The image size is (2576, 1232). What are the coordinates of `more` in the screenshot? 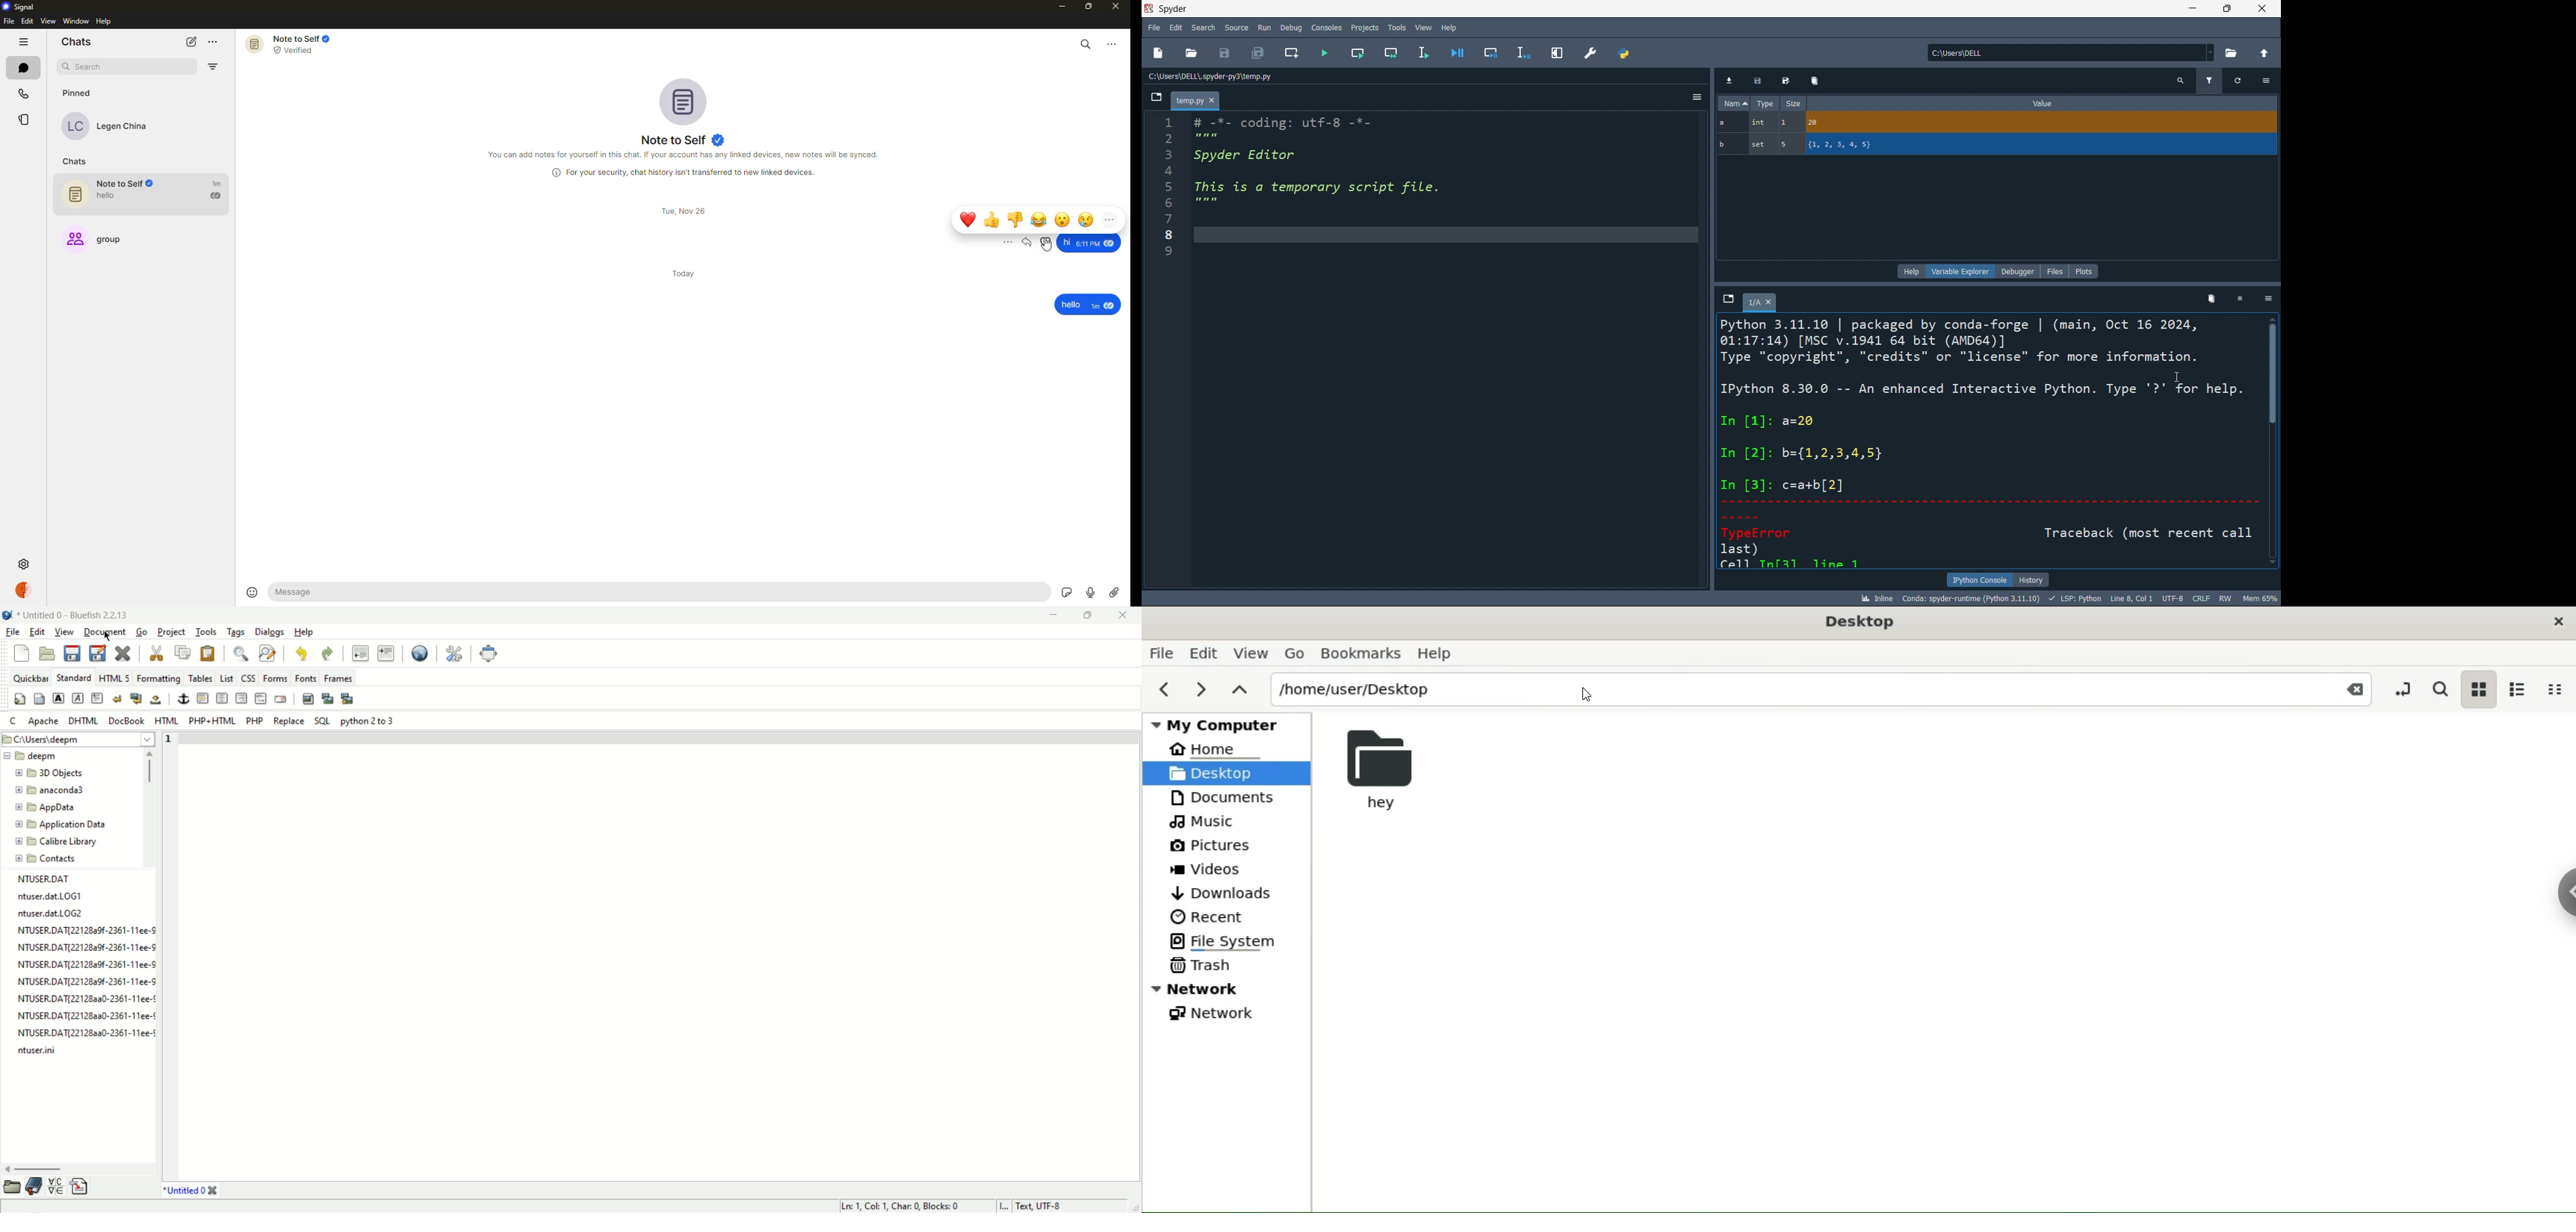 It's located at (1113, 43).